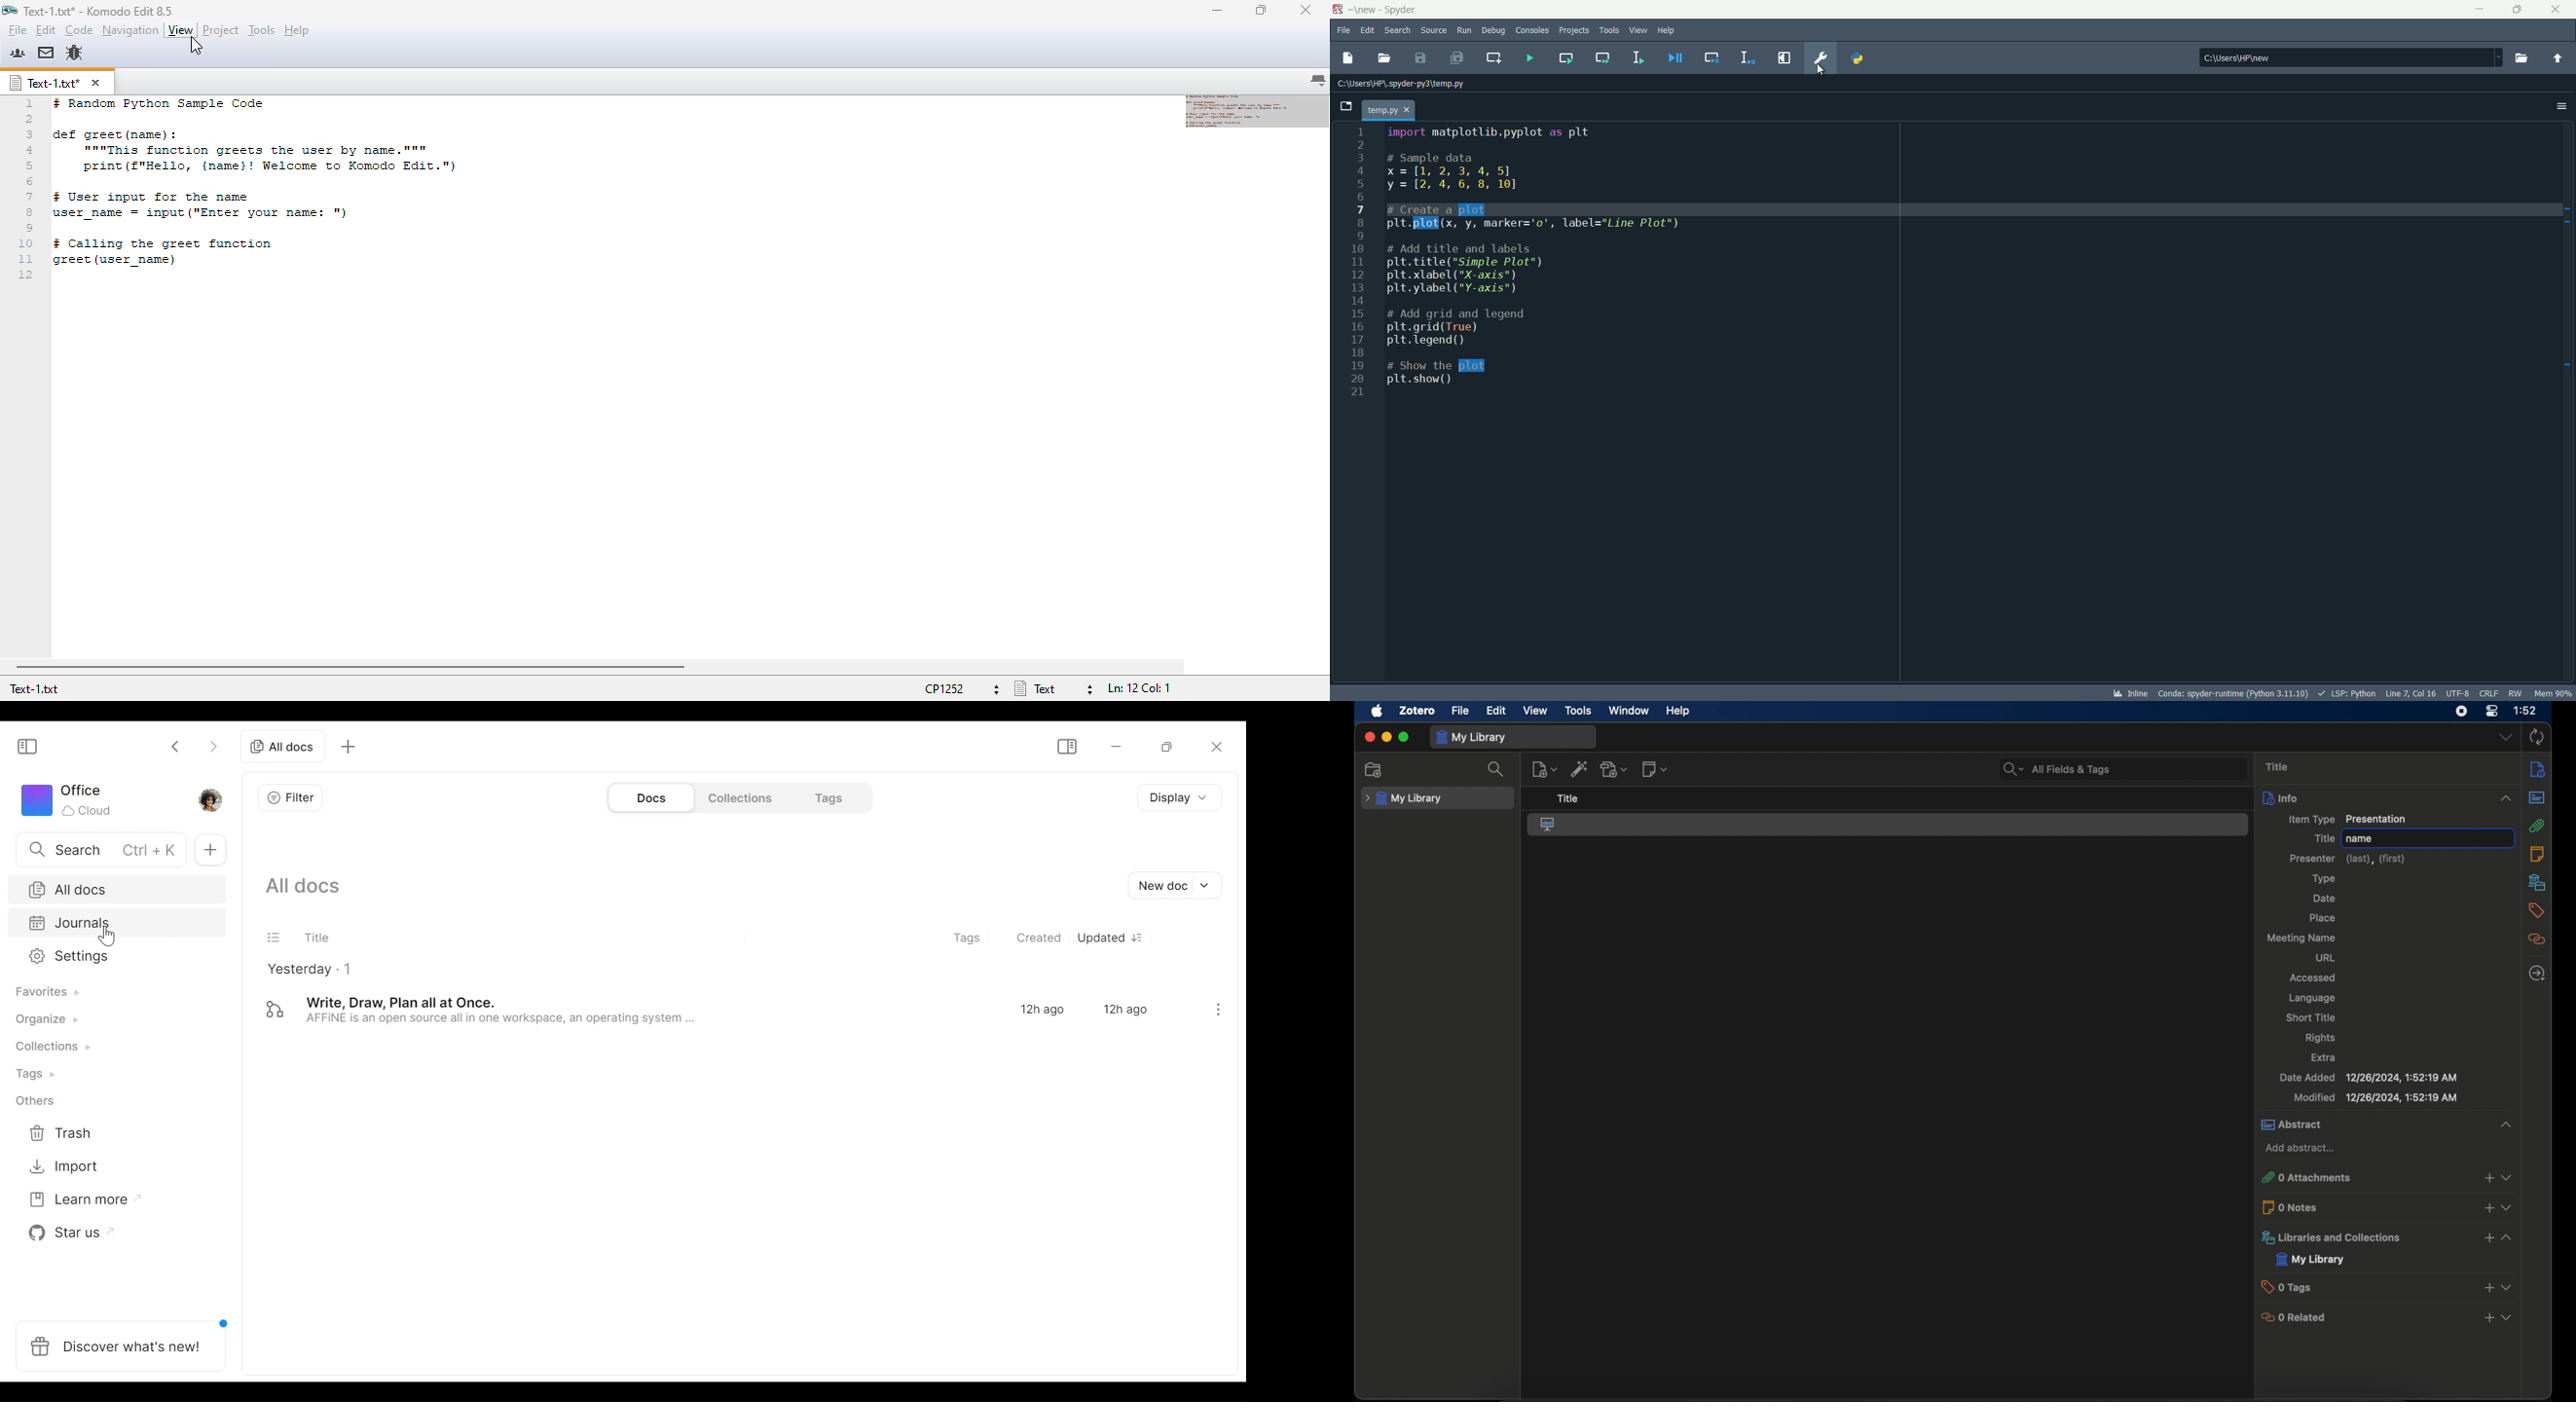 This screenshot has height=1428, width=2576. I want to click on LSP:Python, so click(2347, 693).